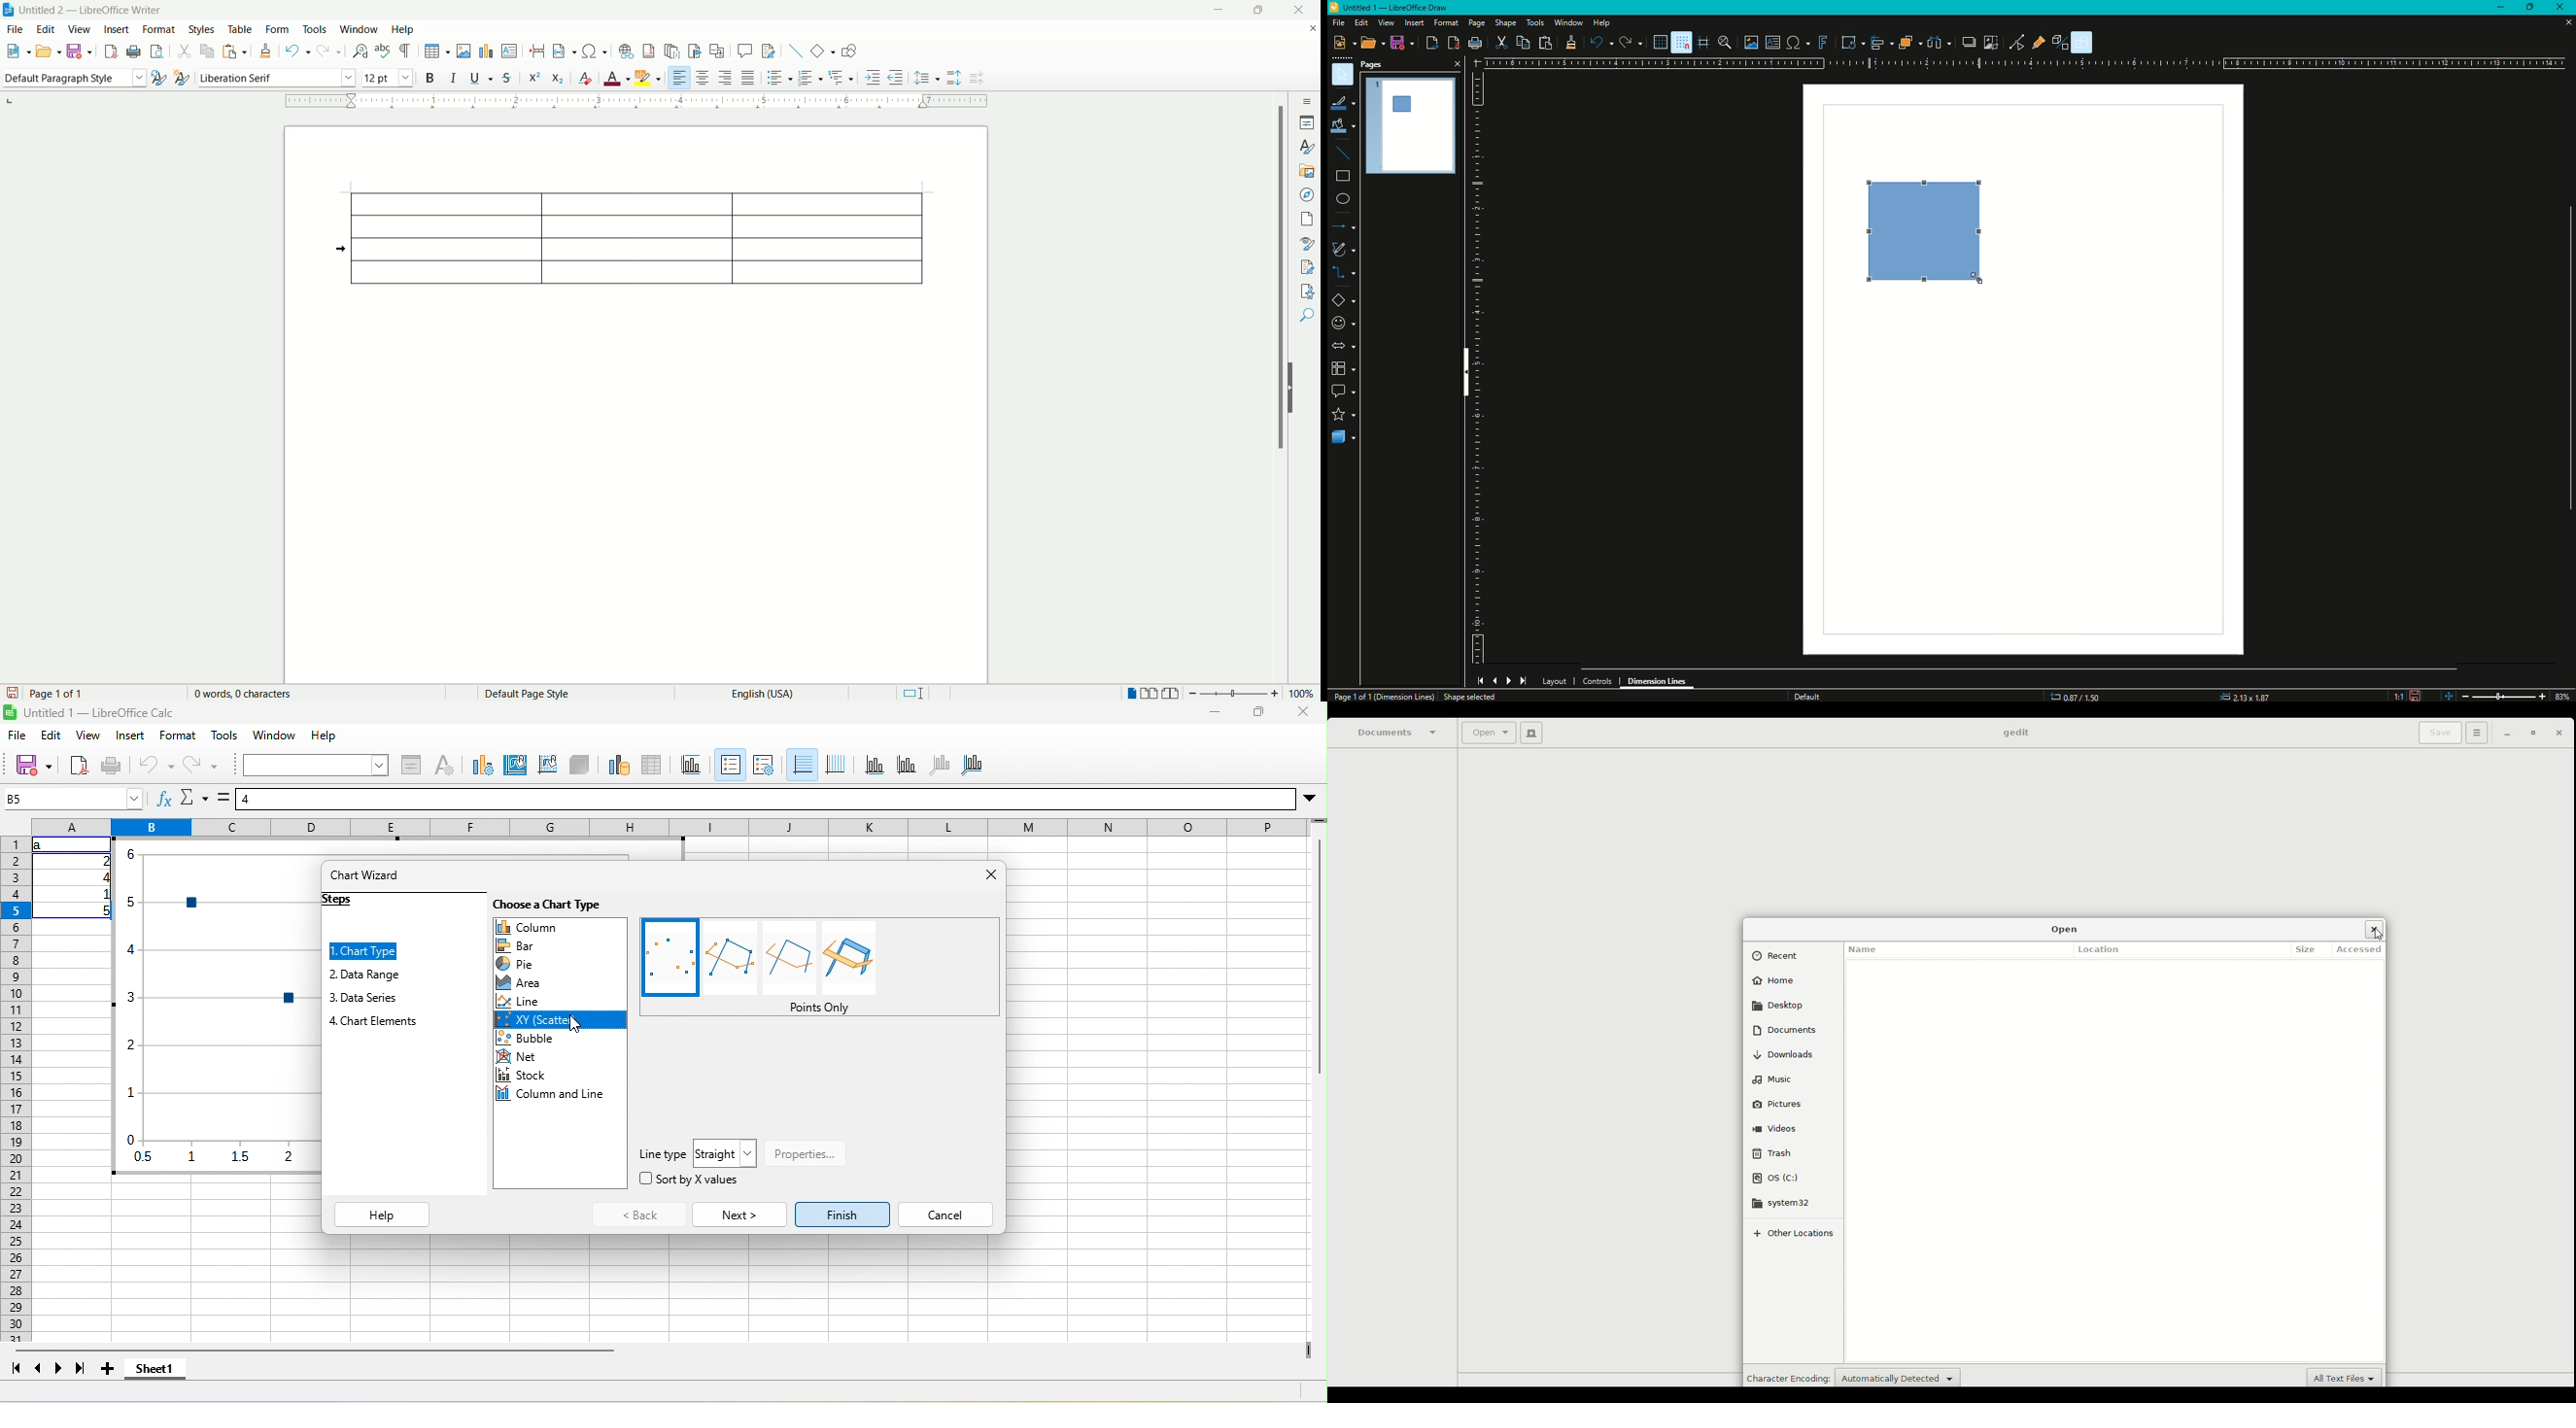 This screenshot has width=2576, height=1428. What do you see at coordinates (758, 694) in the screenshot?
I see `english (USA)` at bounding box center [758, 694].